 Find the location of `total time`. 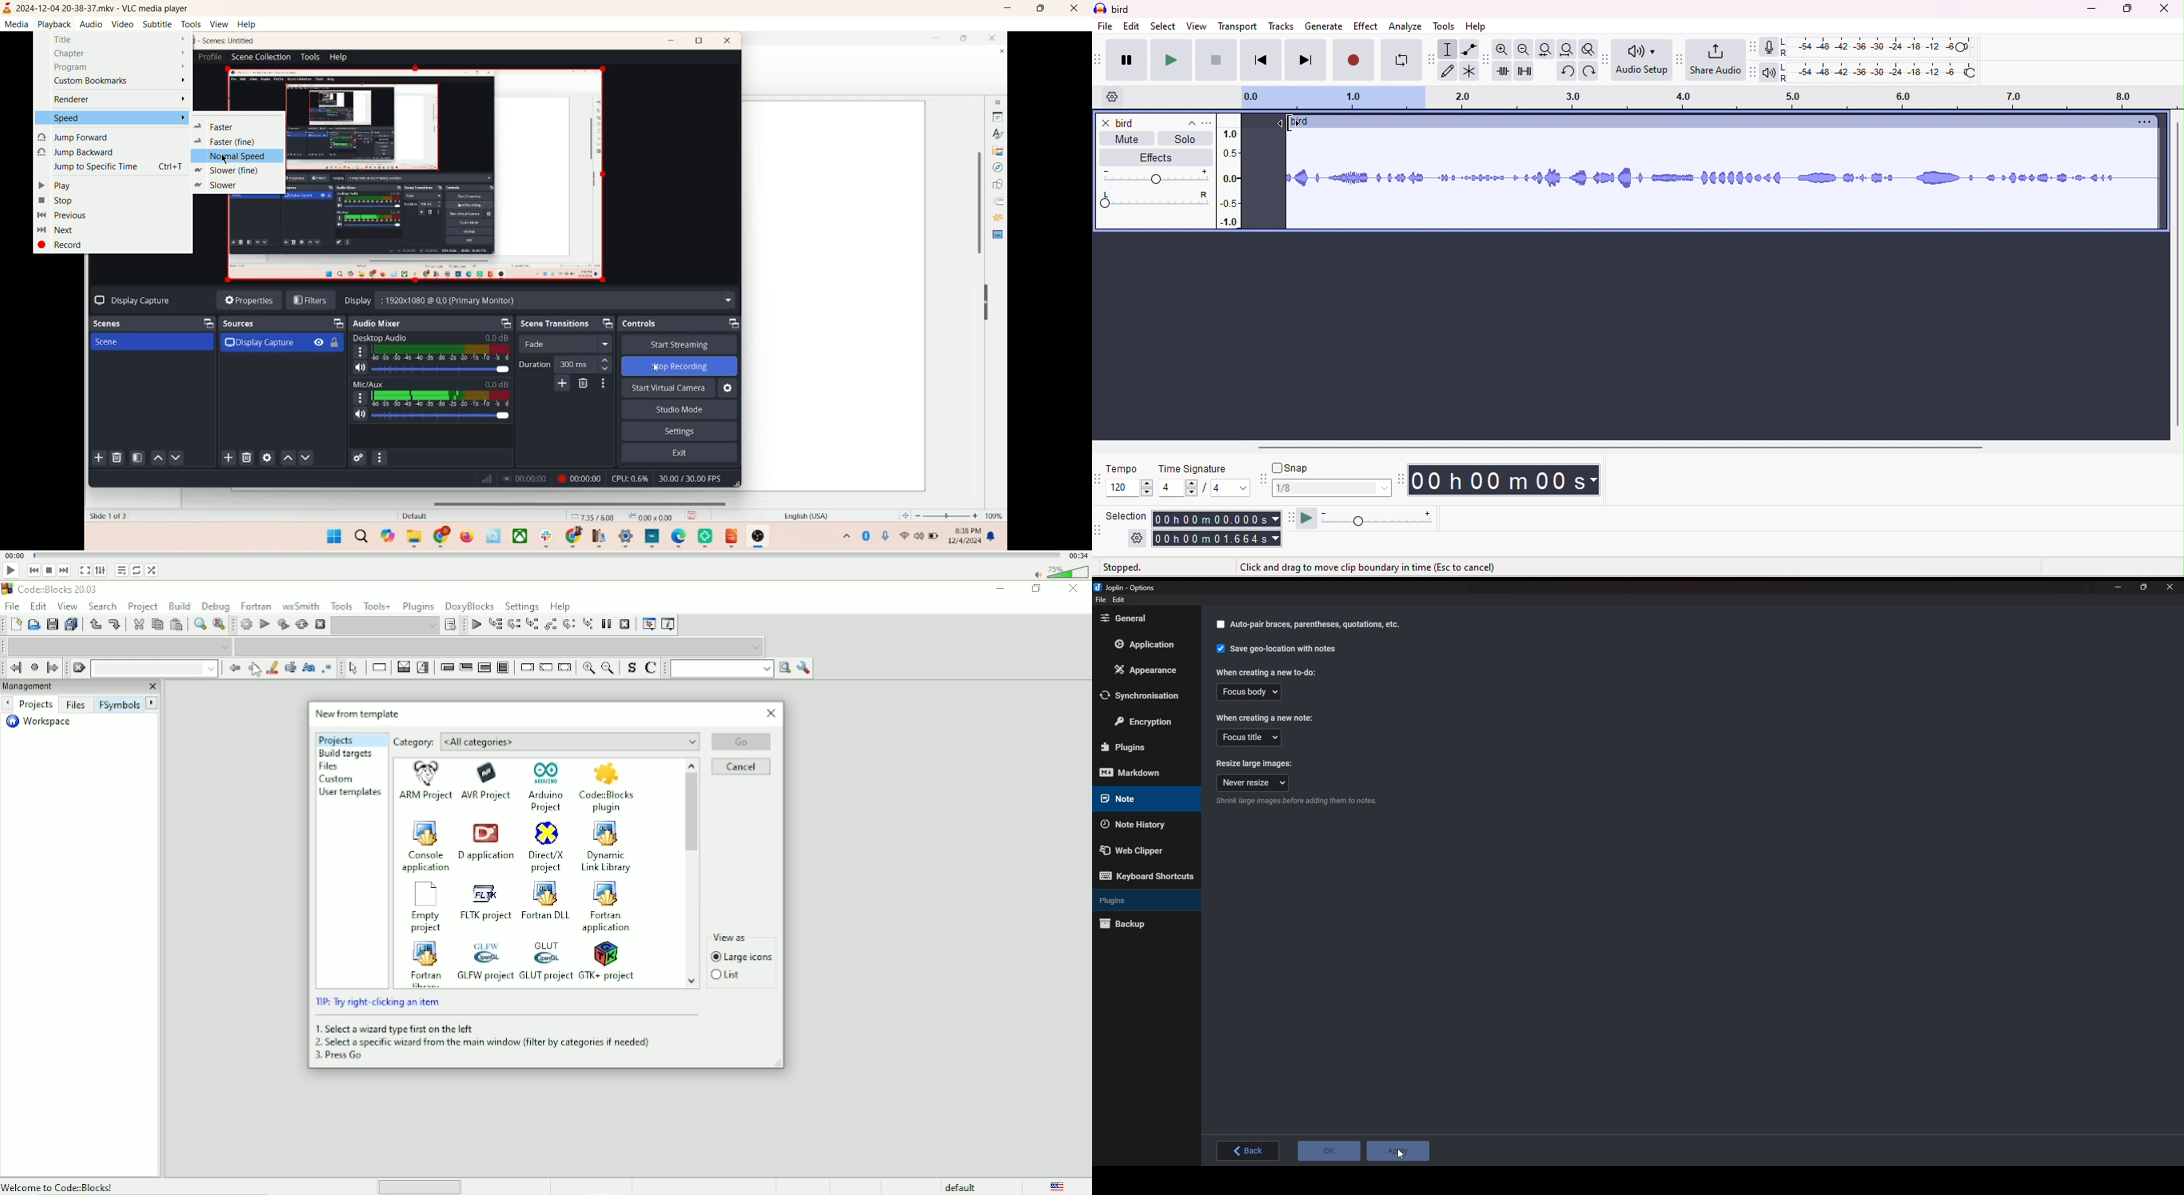

total time is located at coordinates (1077, 555).